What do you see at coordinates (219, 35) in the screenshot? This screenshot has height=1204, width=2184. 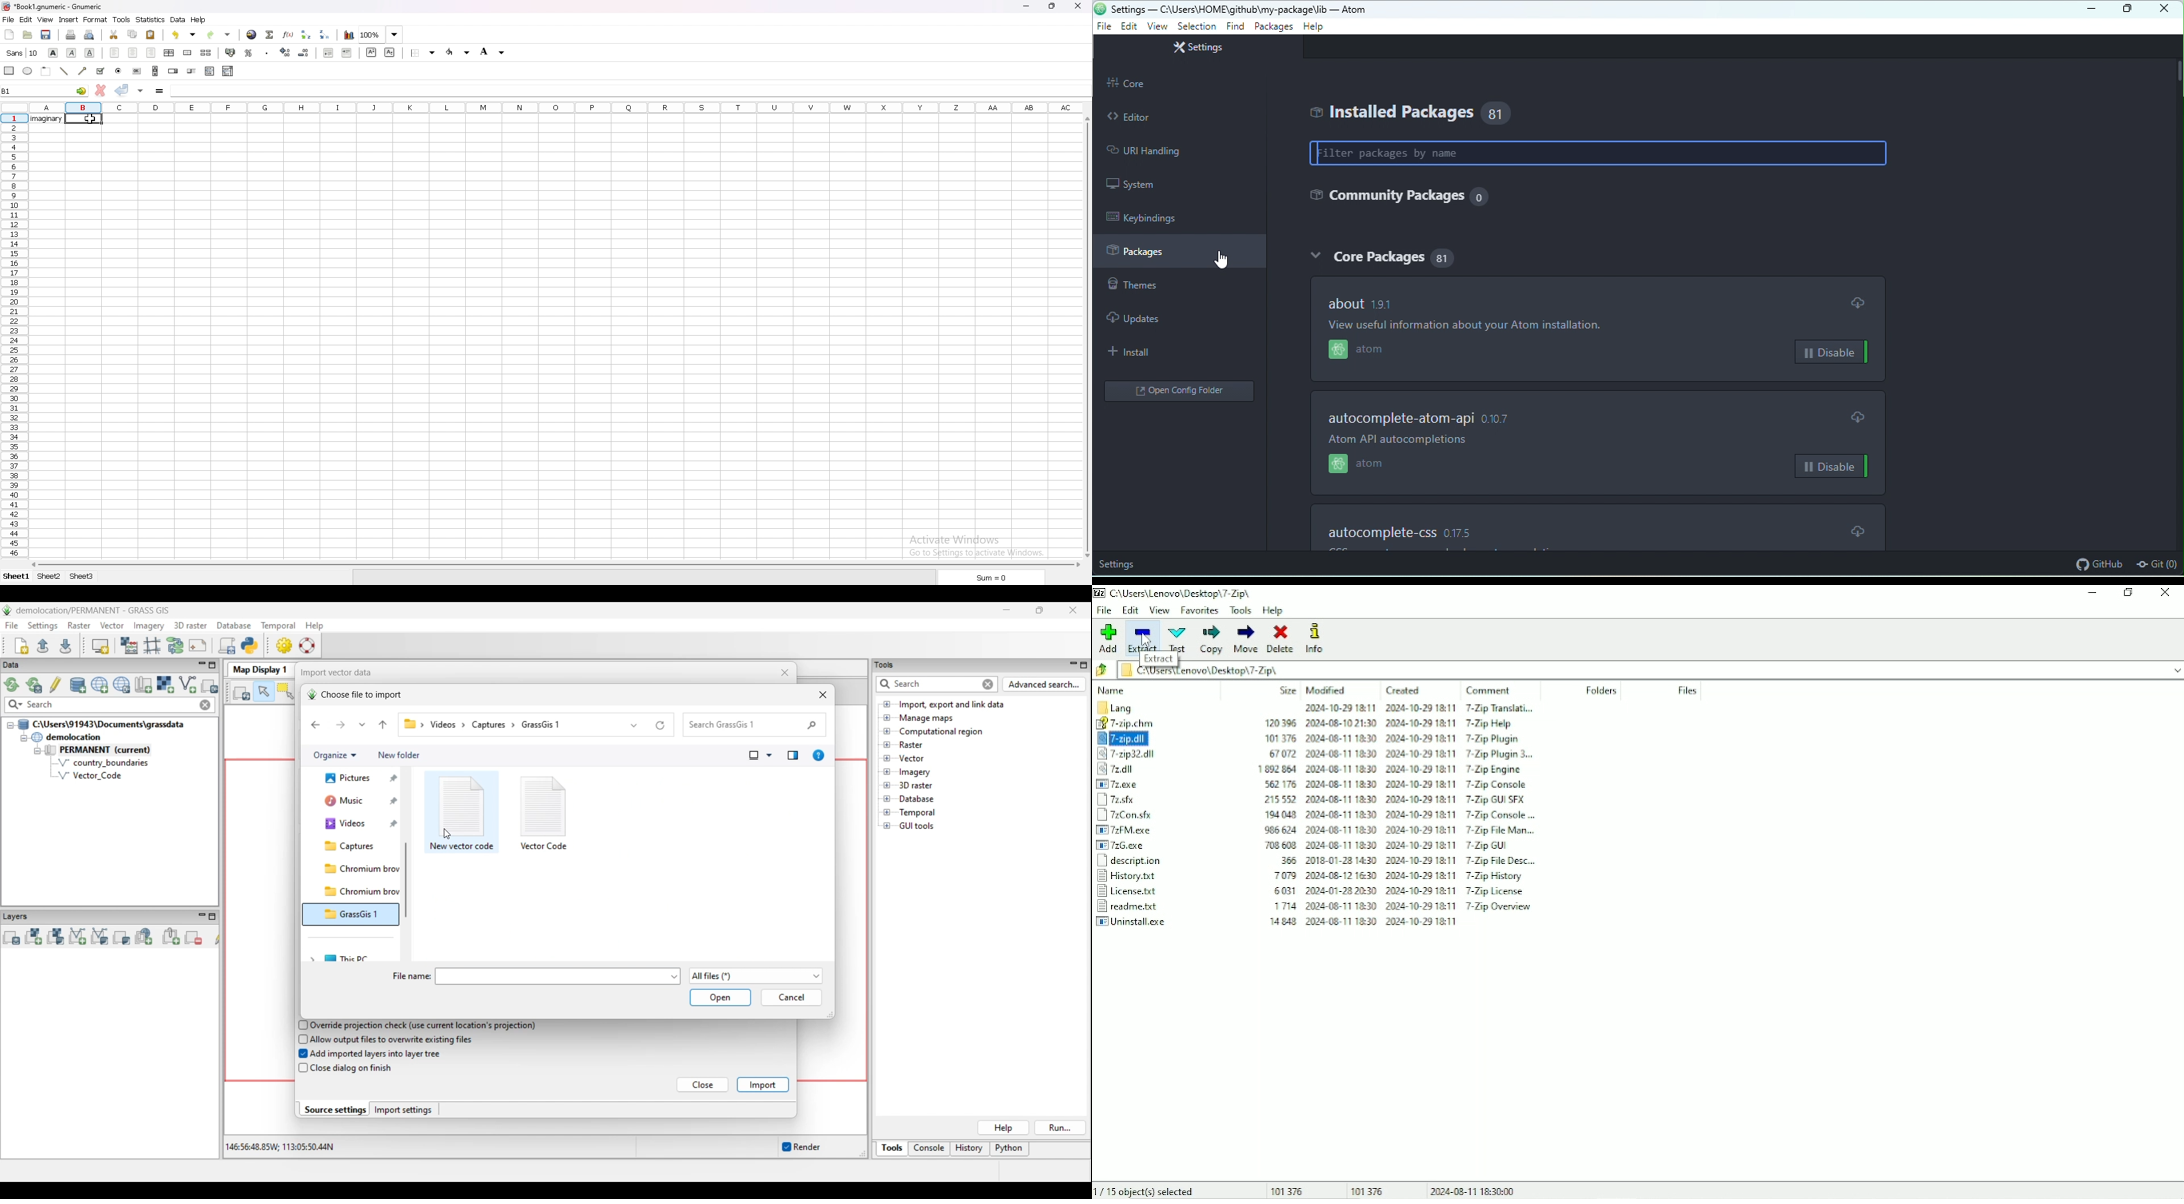 I see `redo` at bounding box center [219, 35].